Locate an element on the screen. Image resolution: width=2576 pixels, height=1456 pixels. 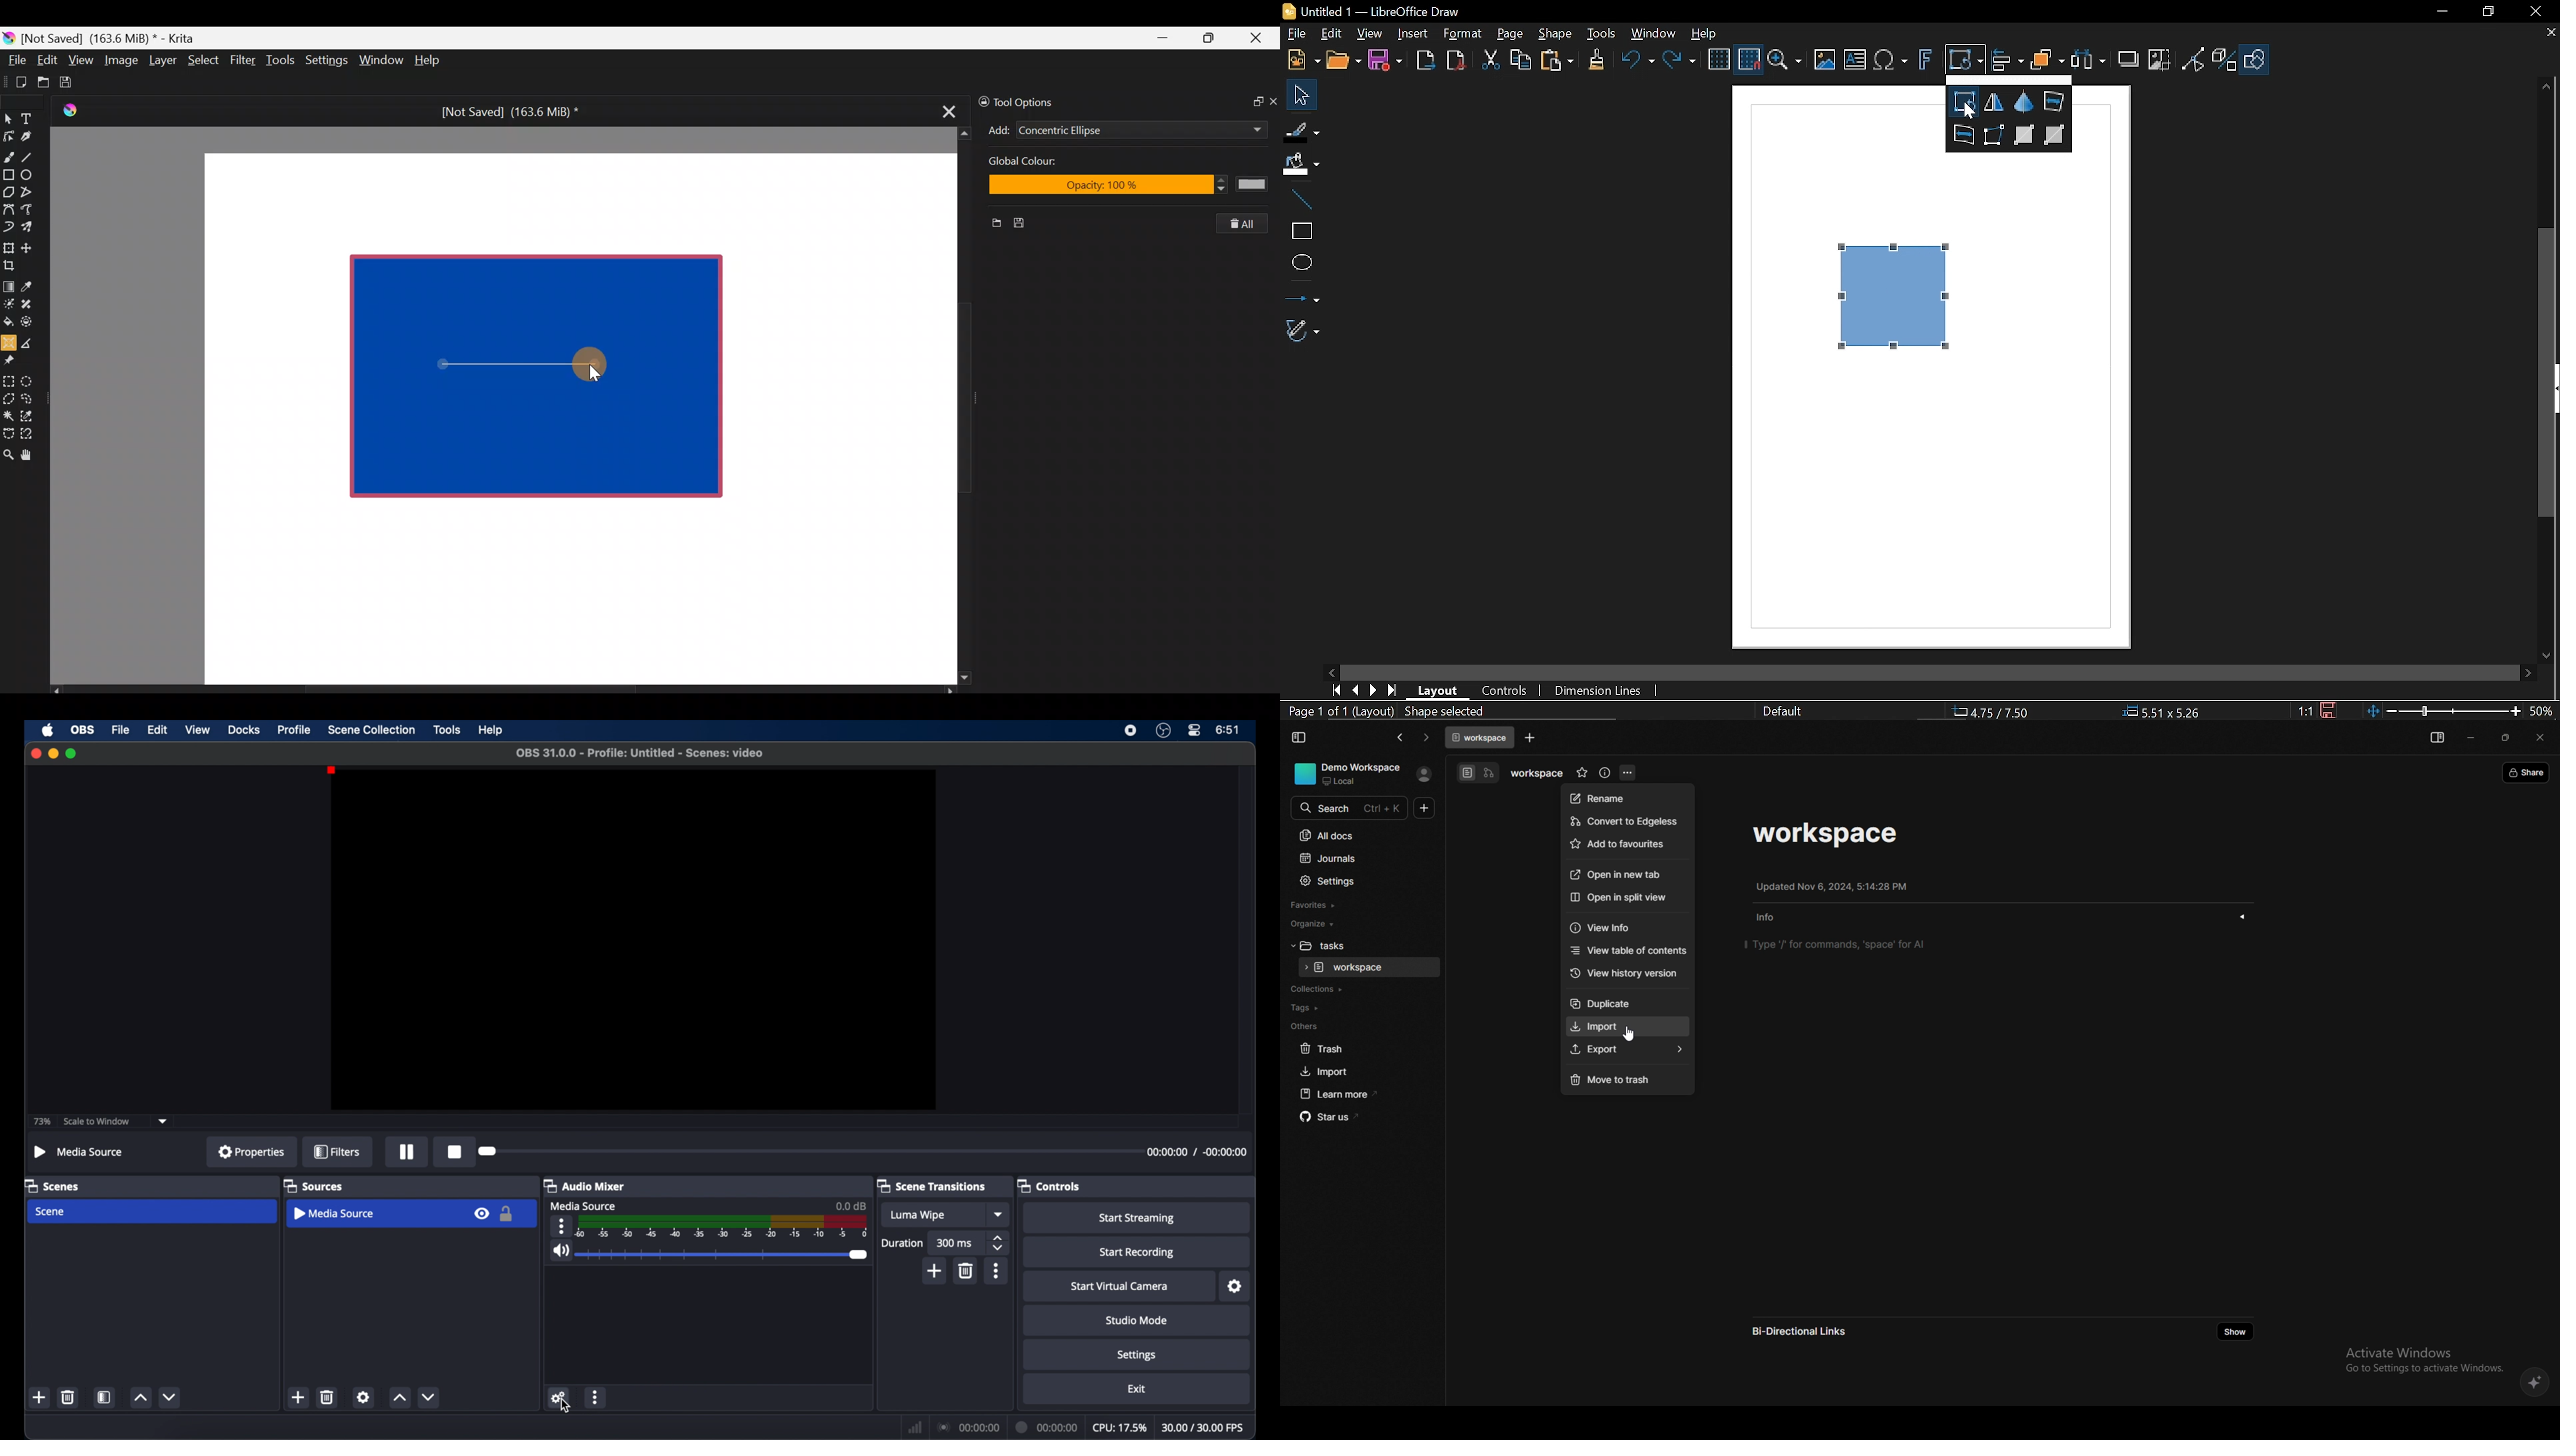
tags is located at coordinates (1357, 1009).